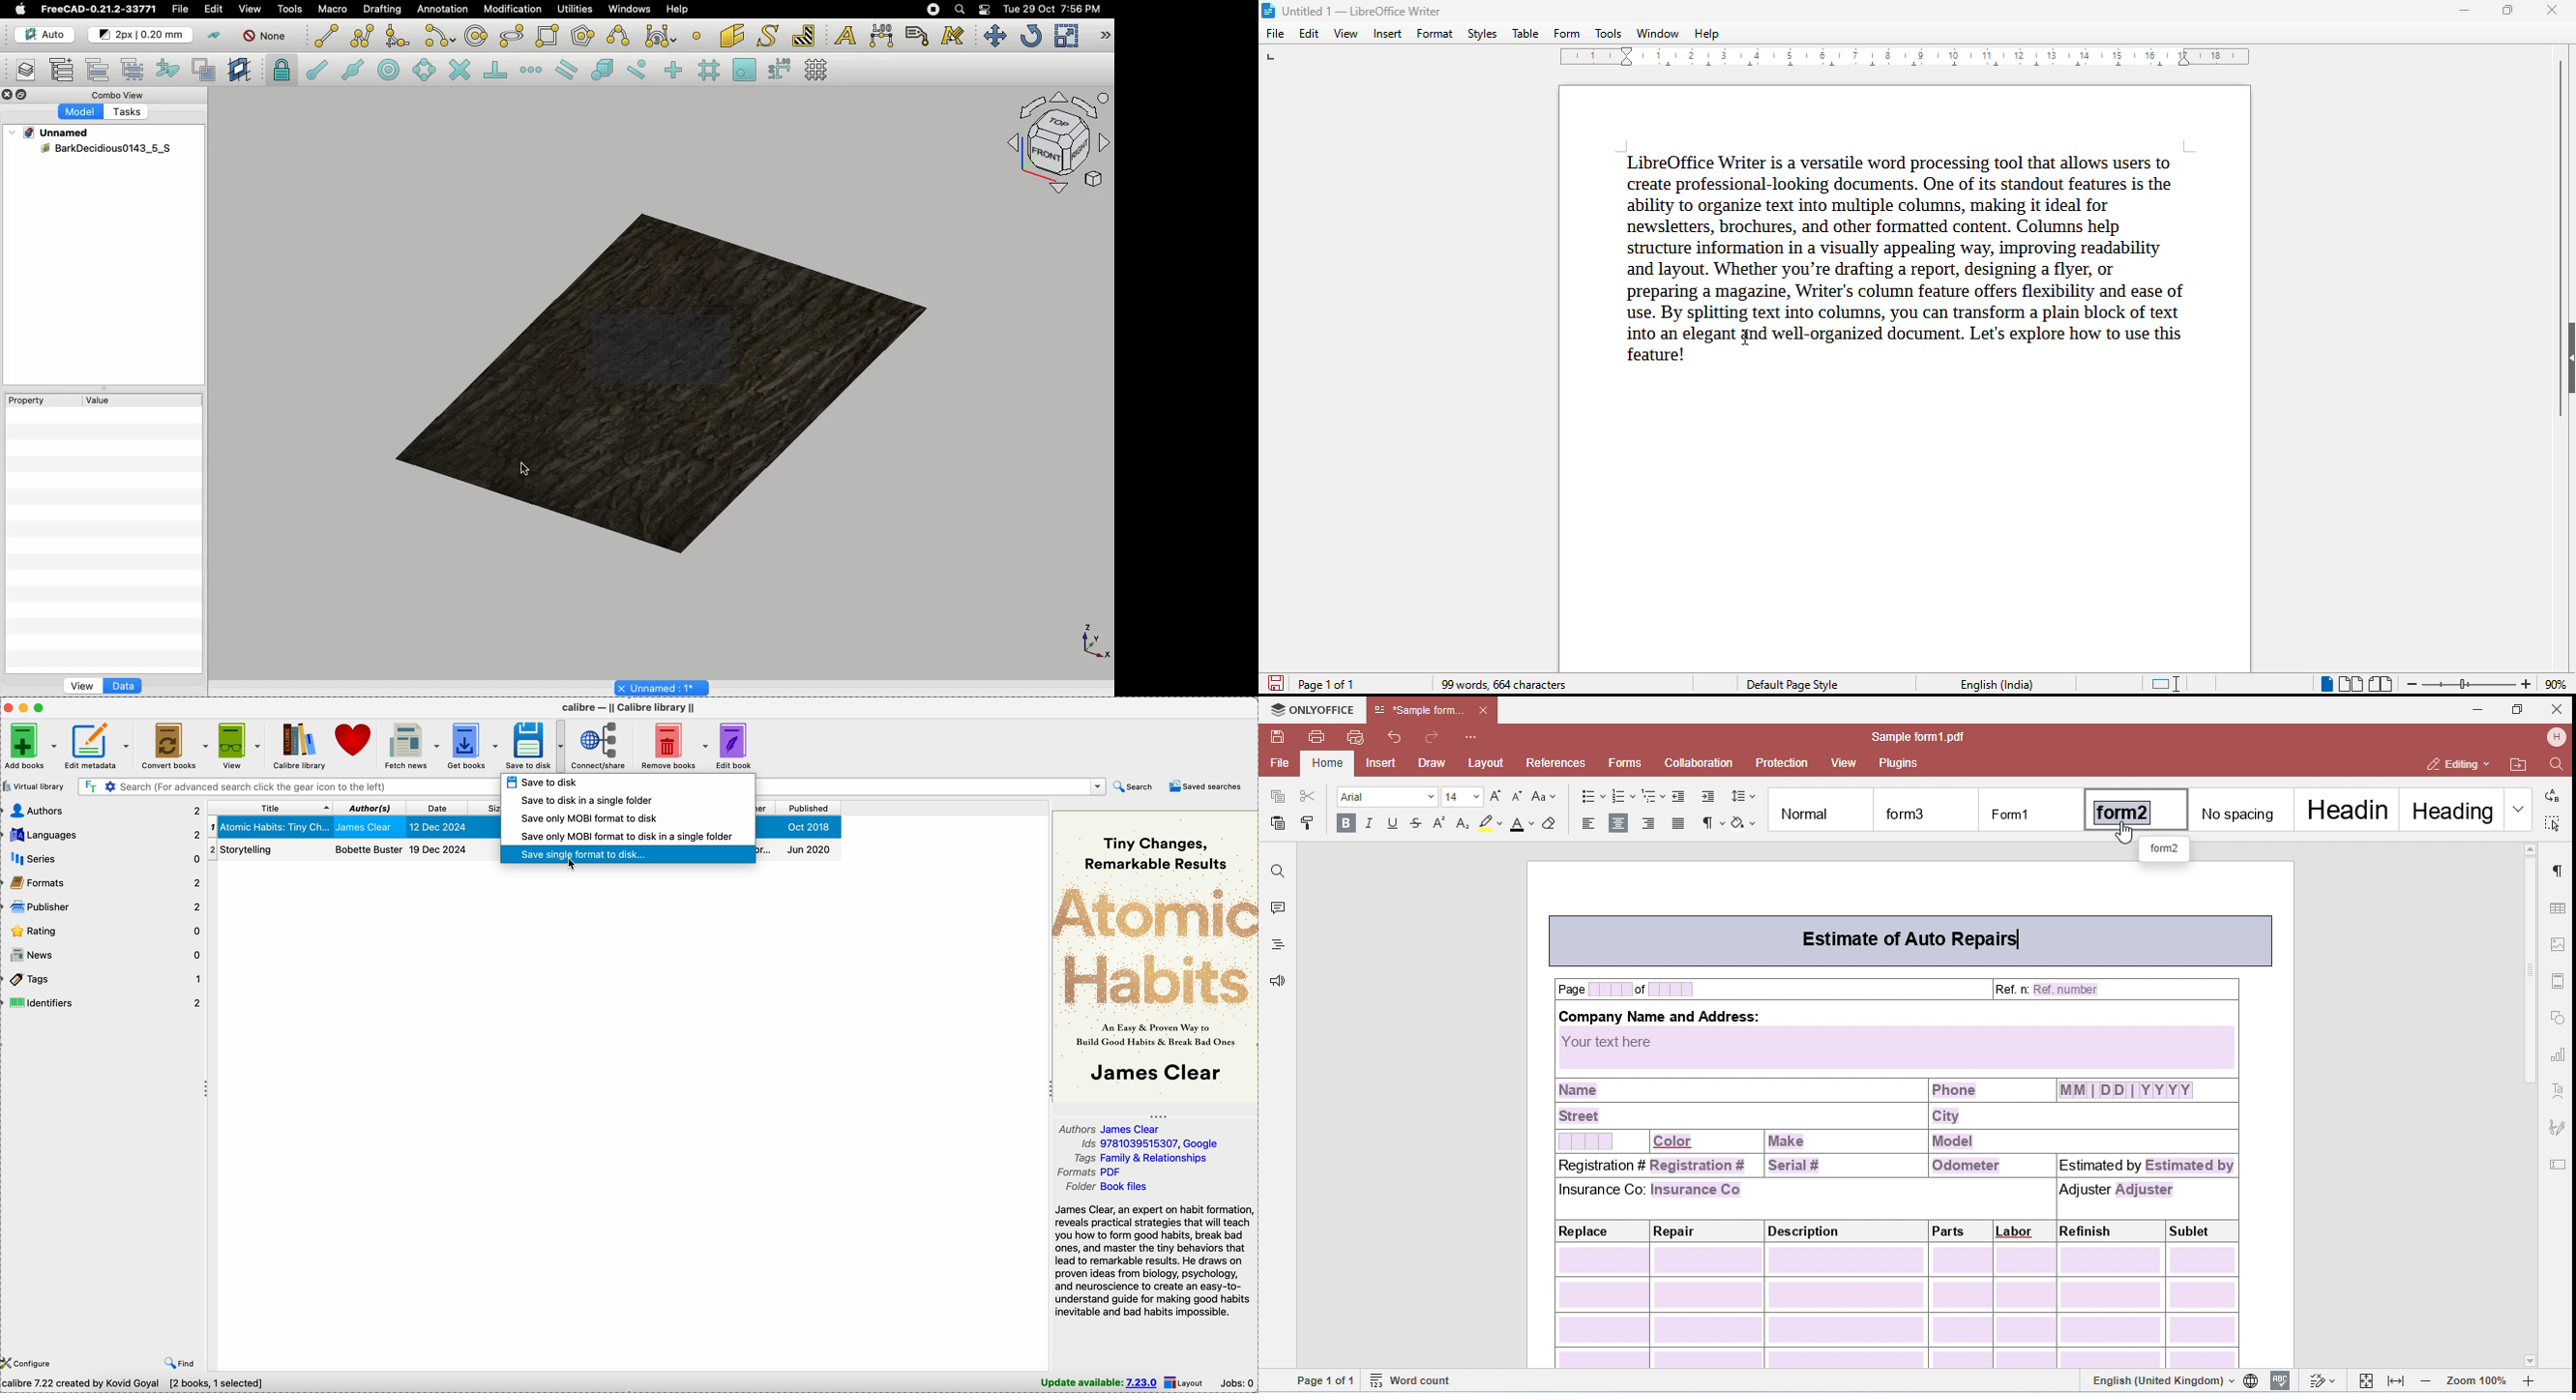  I want to click on Snap center, so click(393, 69).